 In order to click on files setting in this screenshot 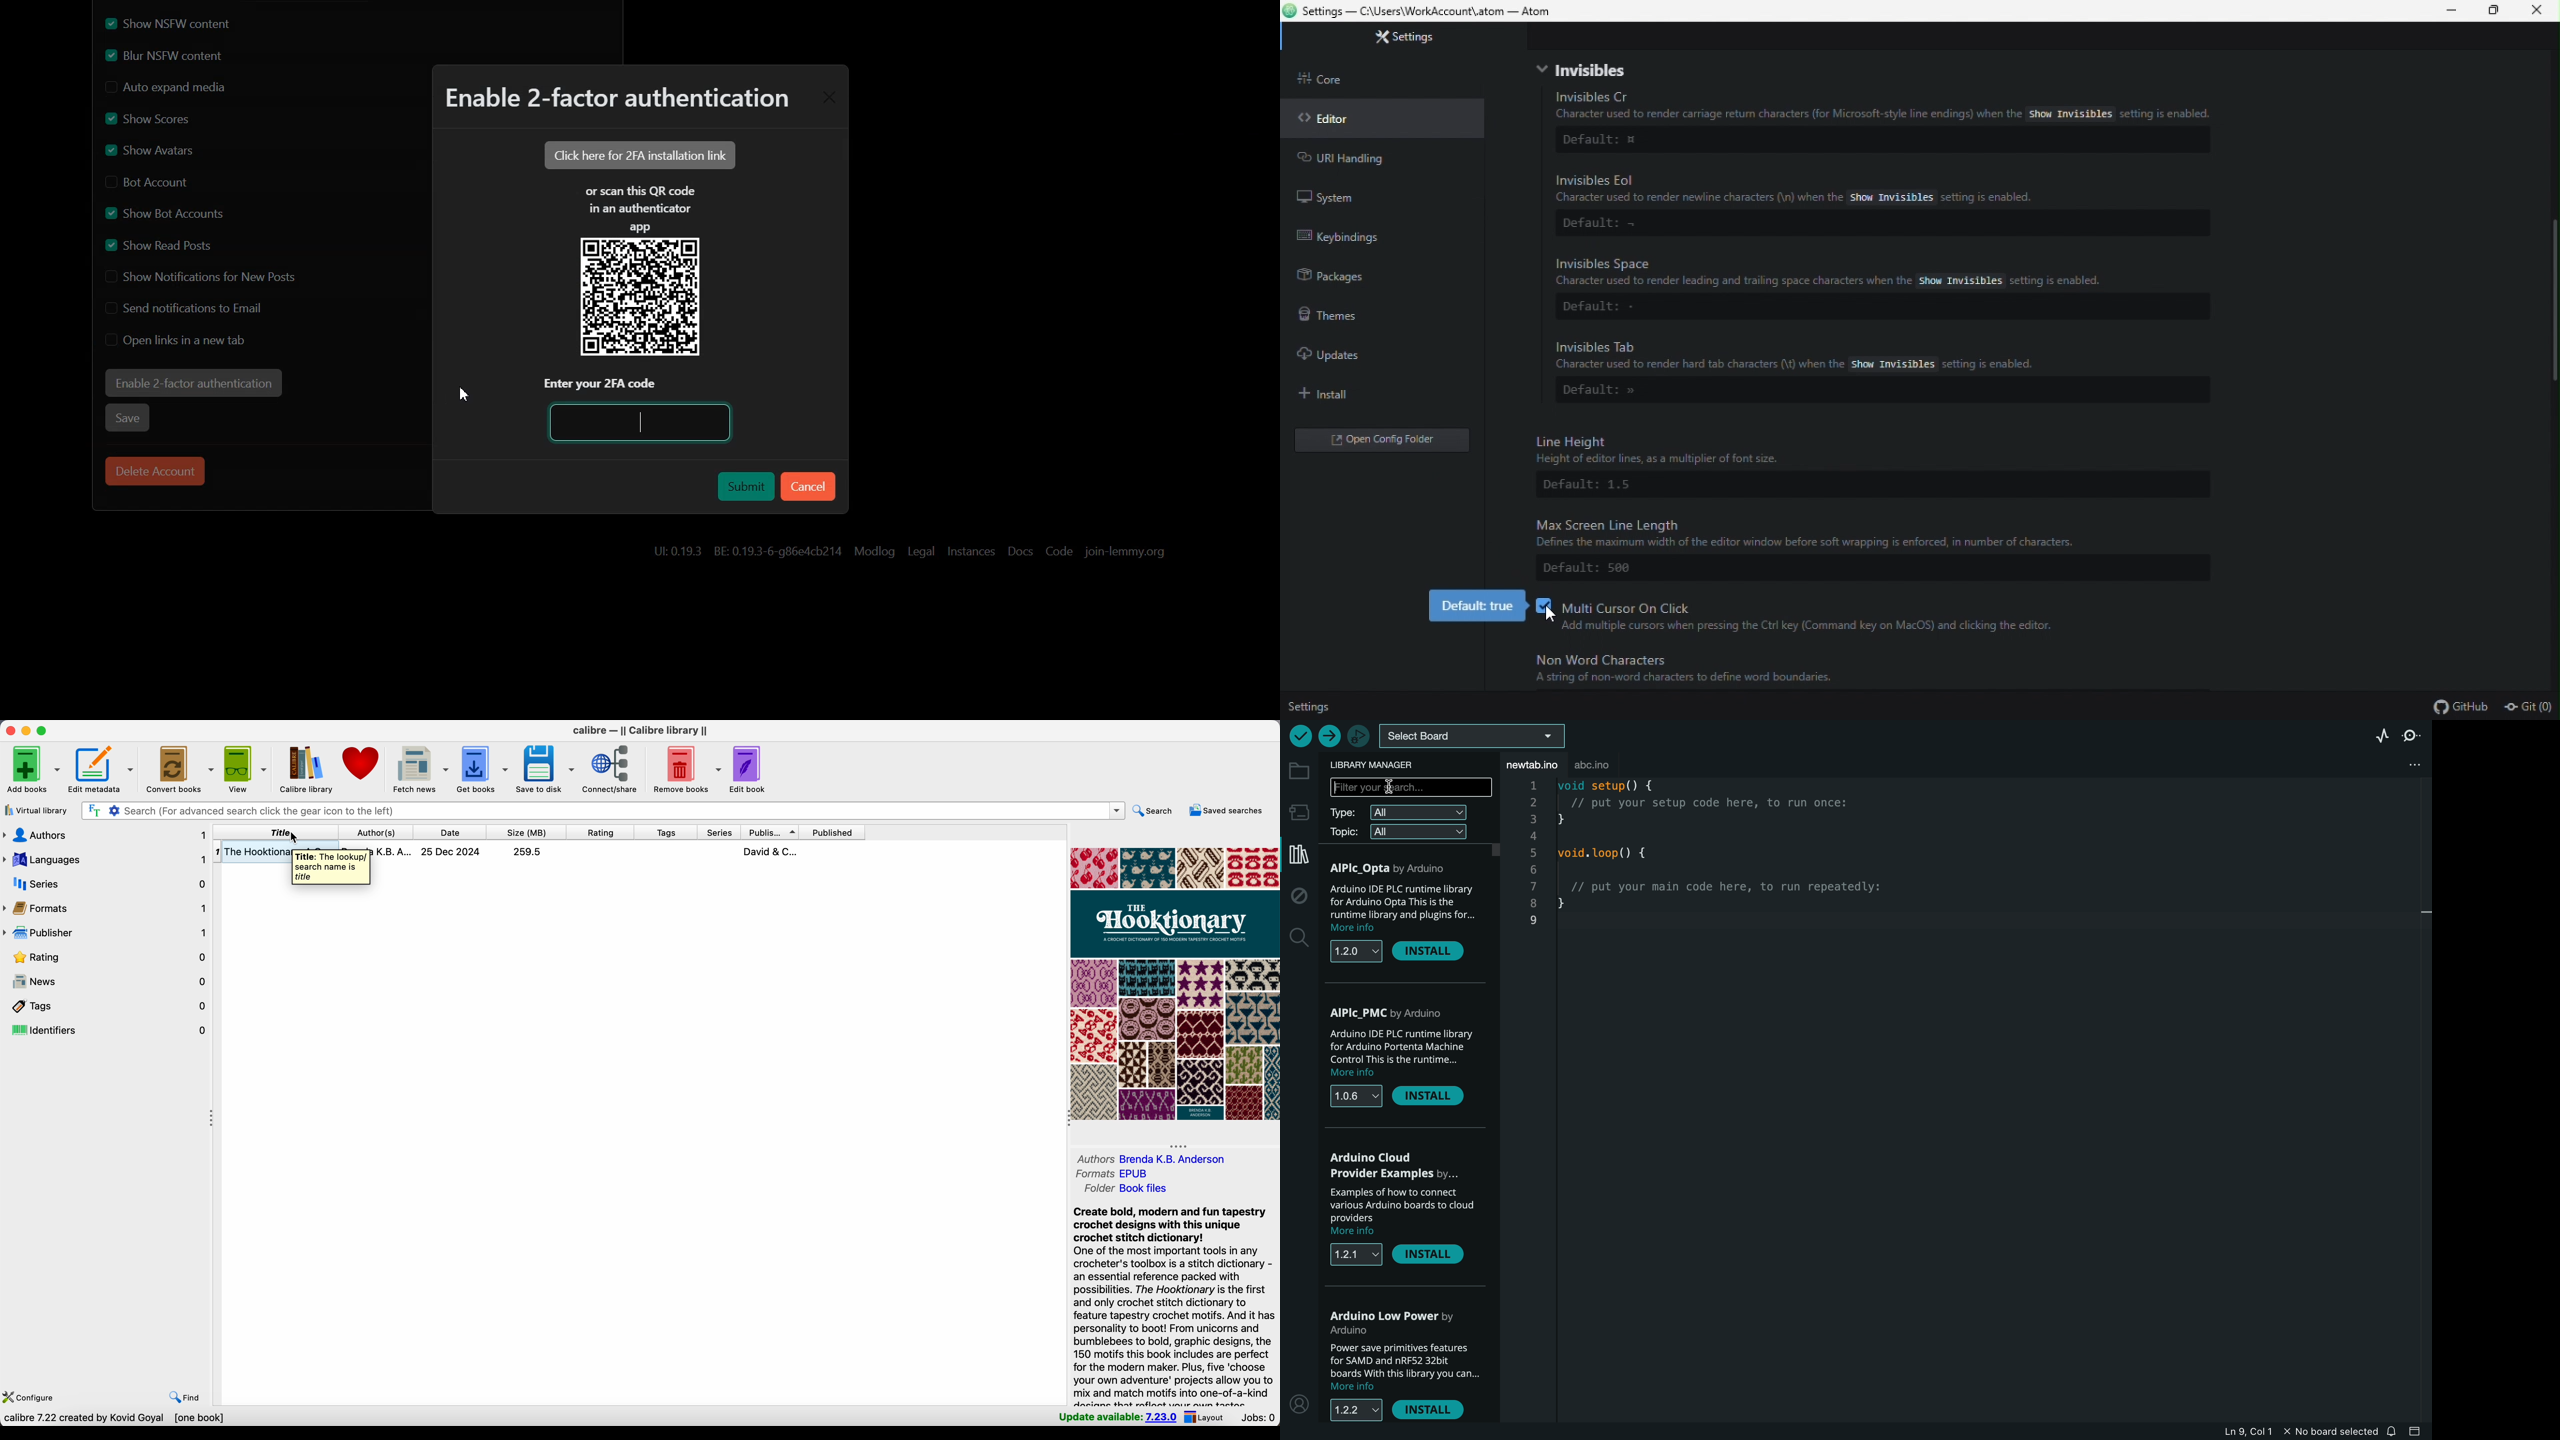, I will do `click(2412, 763)`.